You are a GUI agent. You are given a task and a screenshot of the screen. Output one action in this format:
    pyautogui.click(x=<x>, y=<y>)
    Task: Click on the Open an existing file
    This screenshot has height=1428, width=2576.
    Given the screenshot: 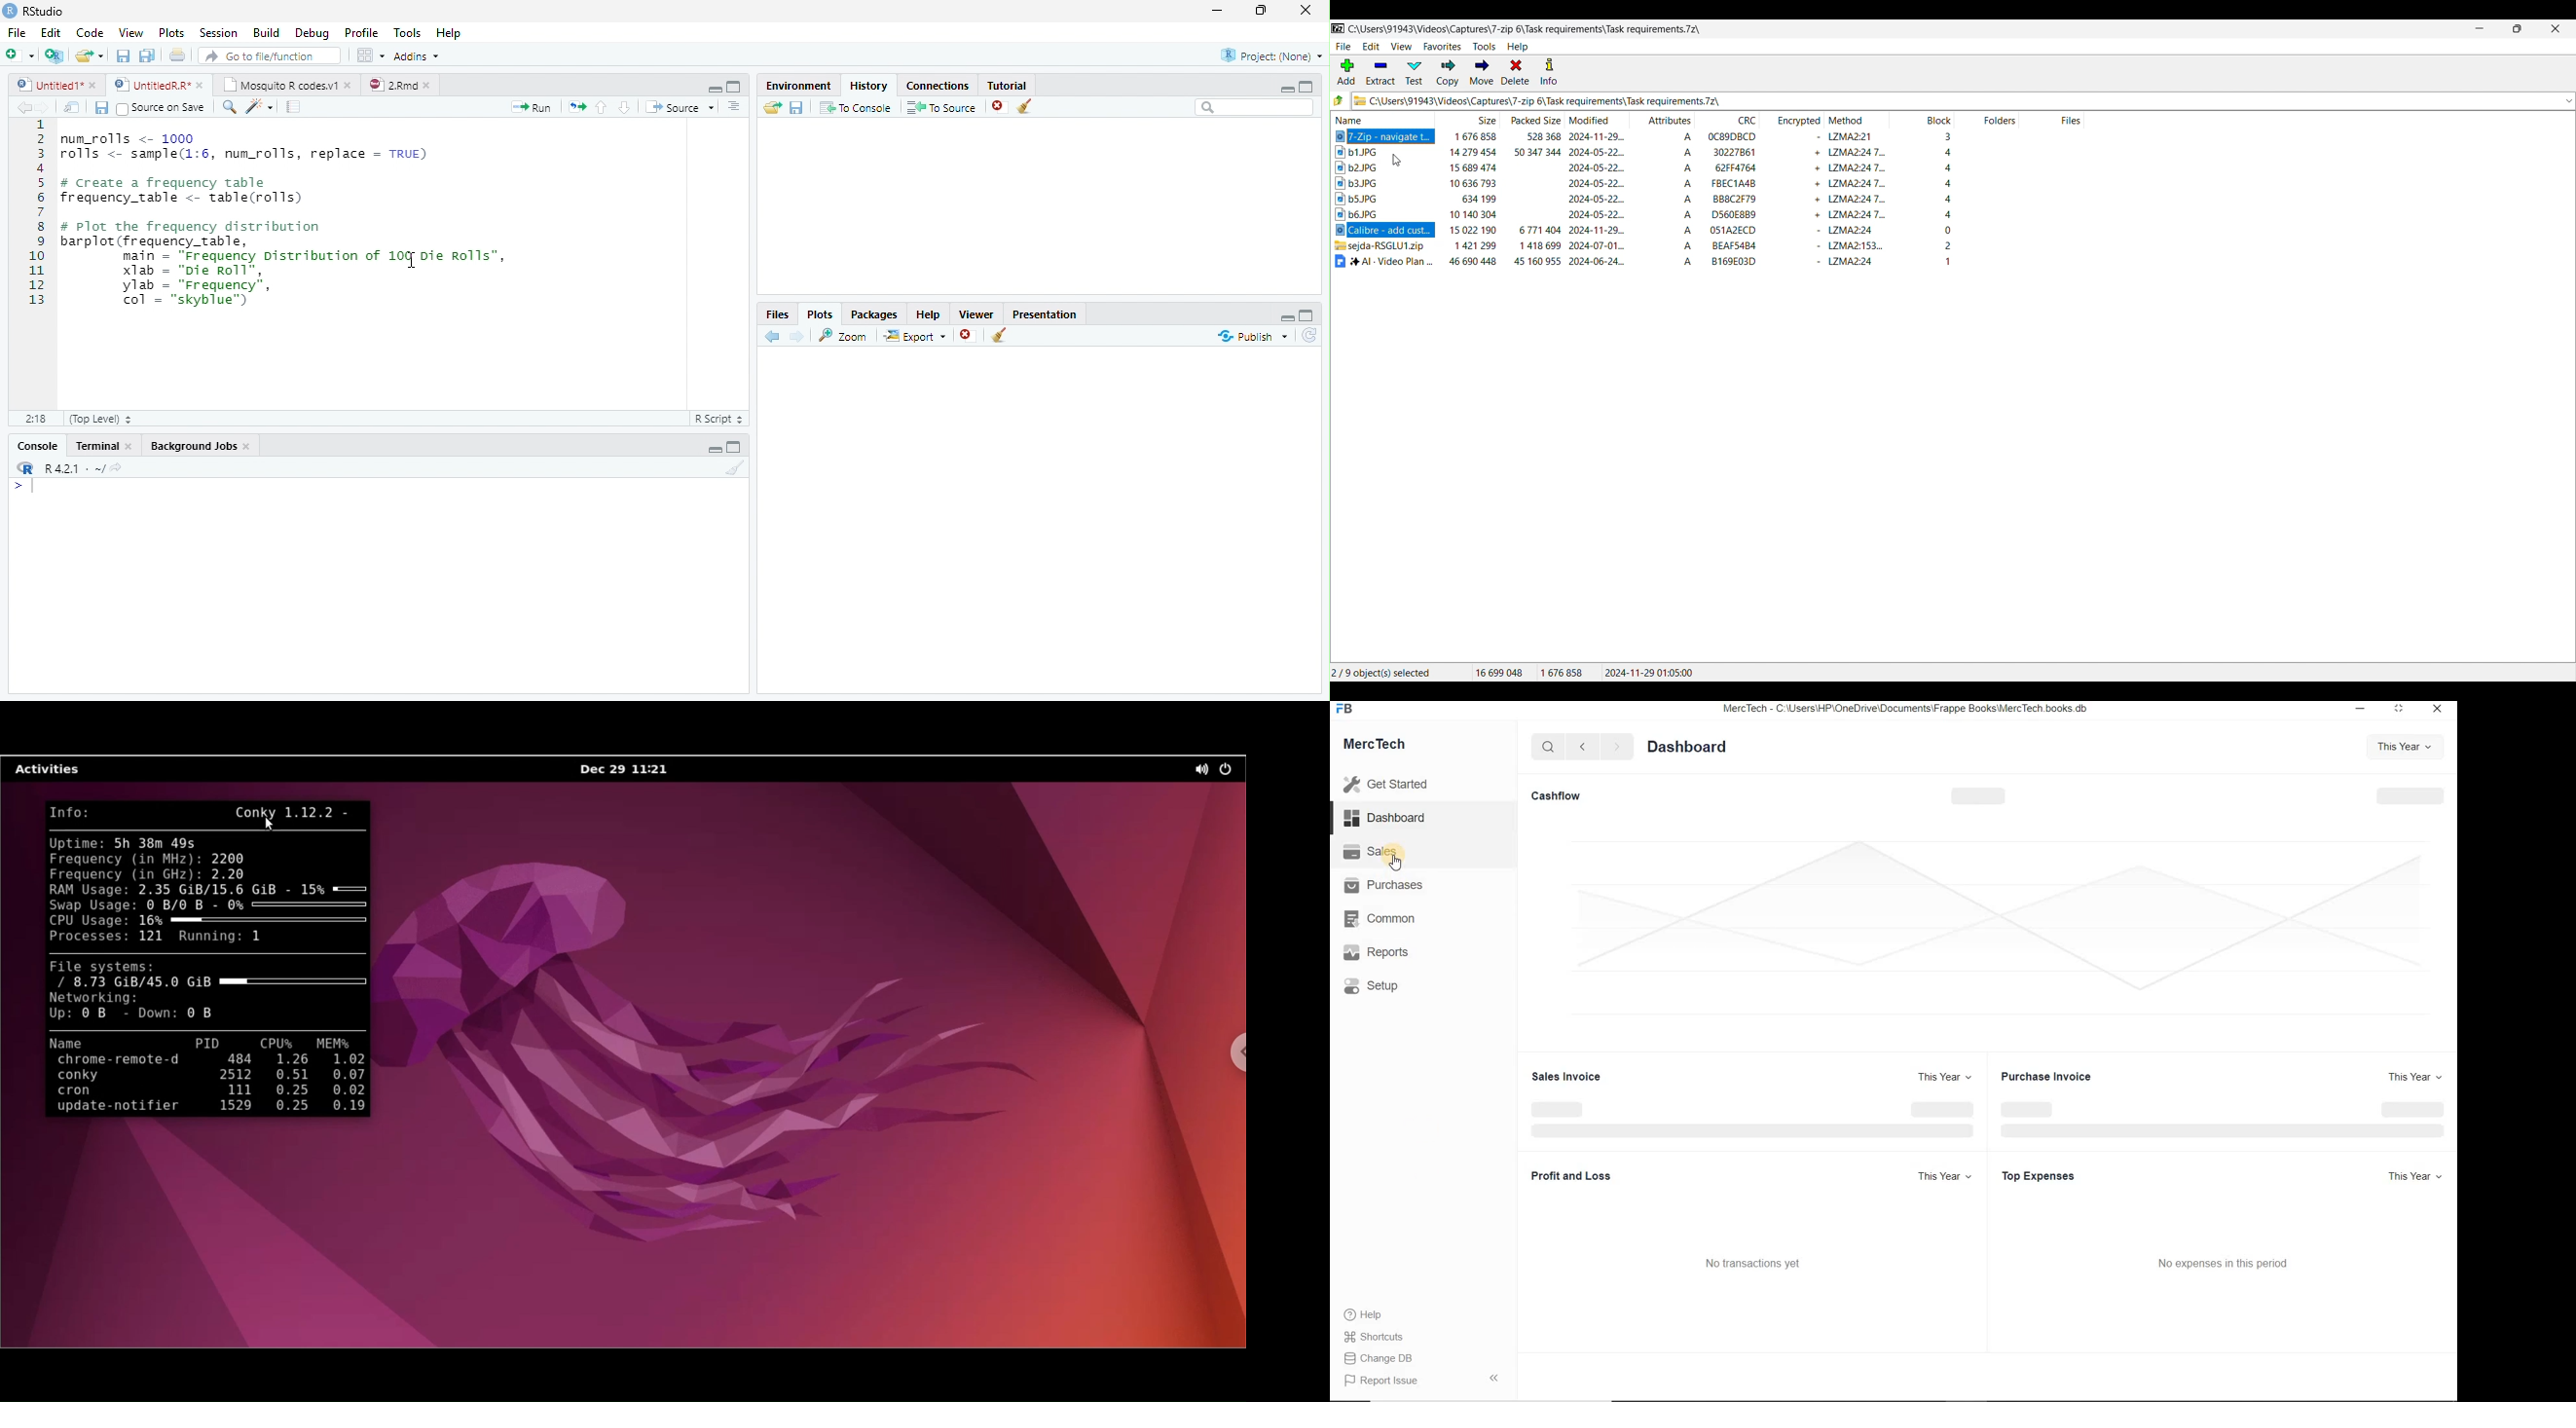 What is the action you would take?
    pyautogui.click(x=90, y=55)
    